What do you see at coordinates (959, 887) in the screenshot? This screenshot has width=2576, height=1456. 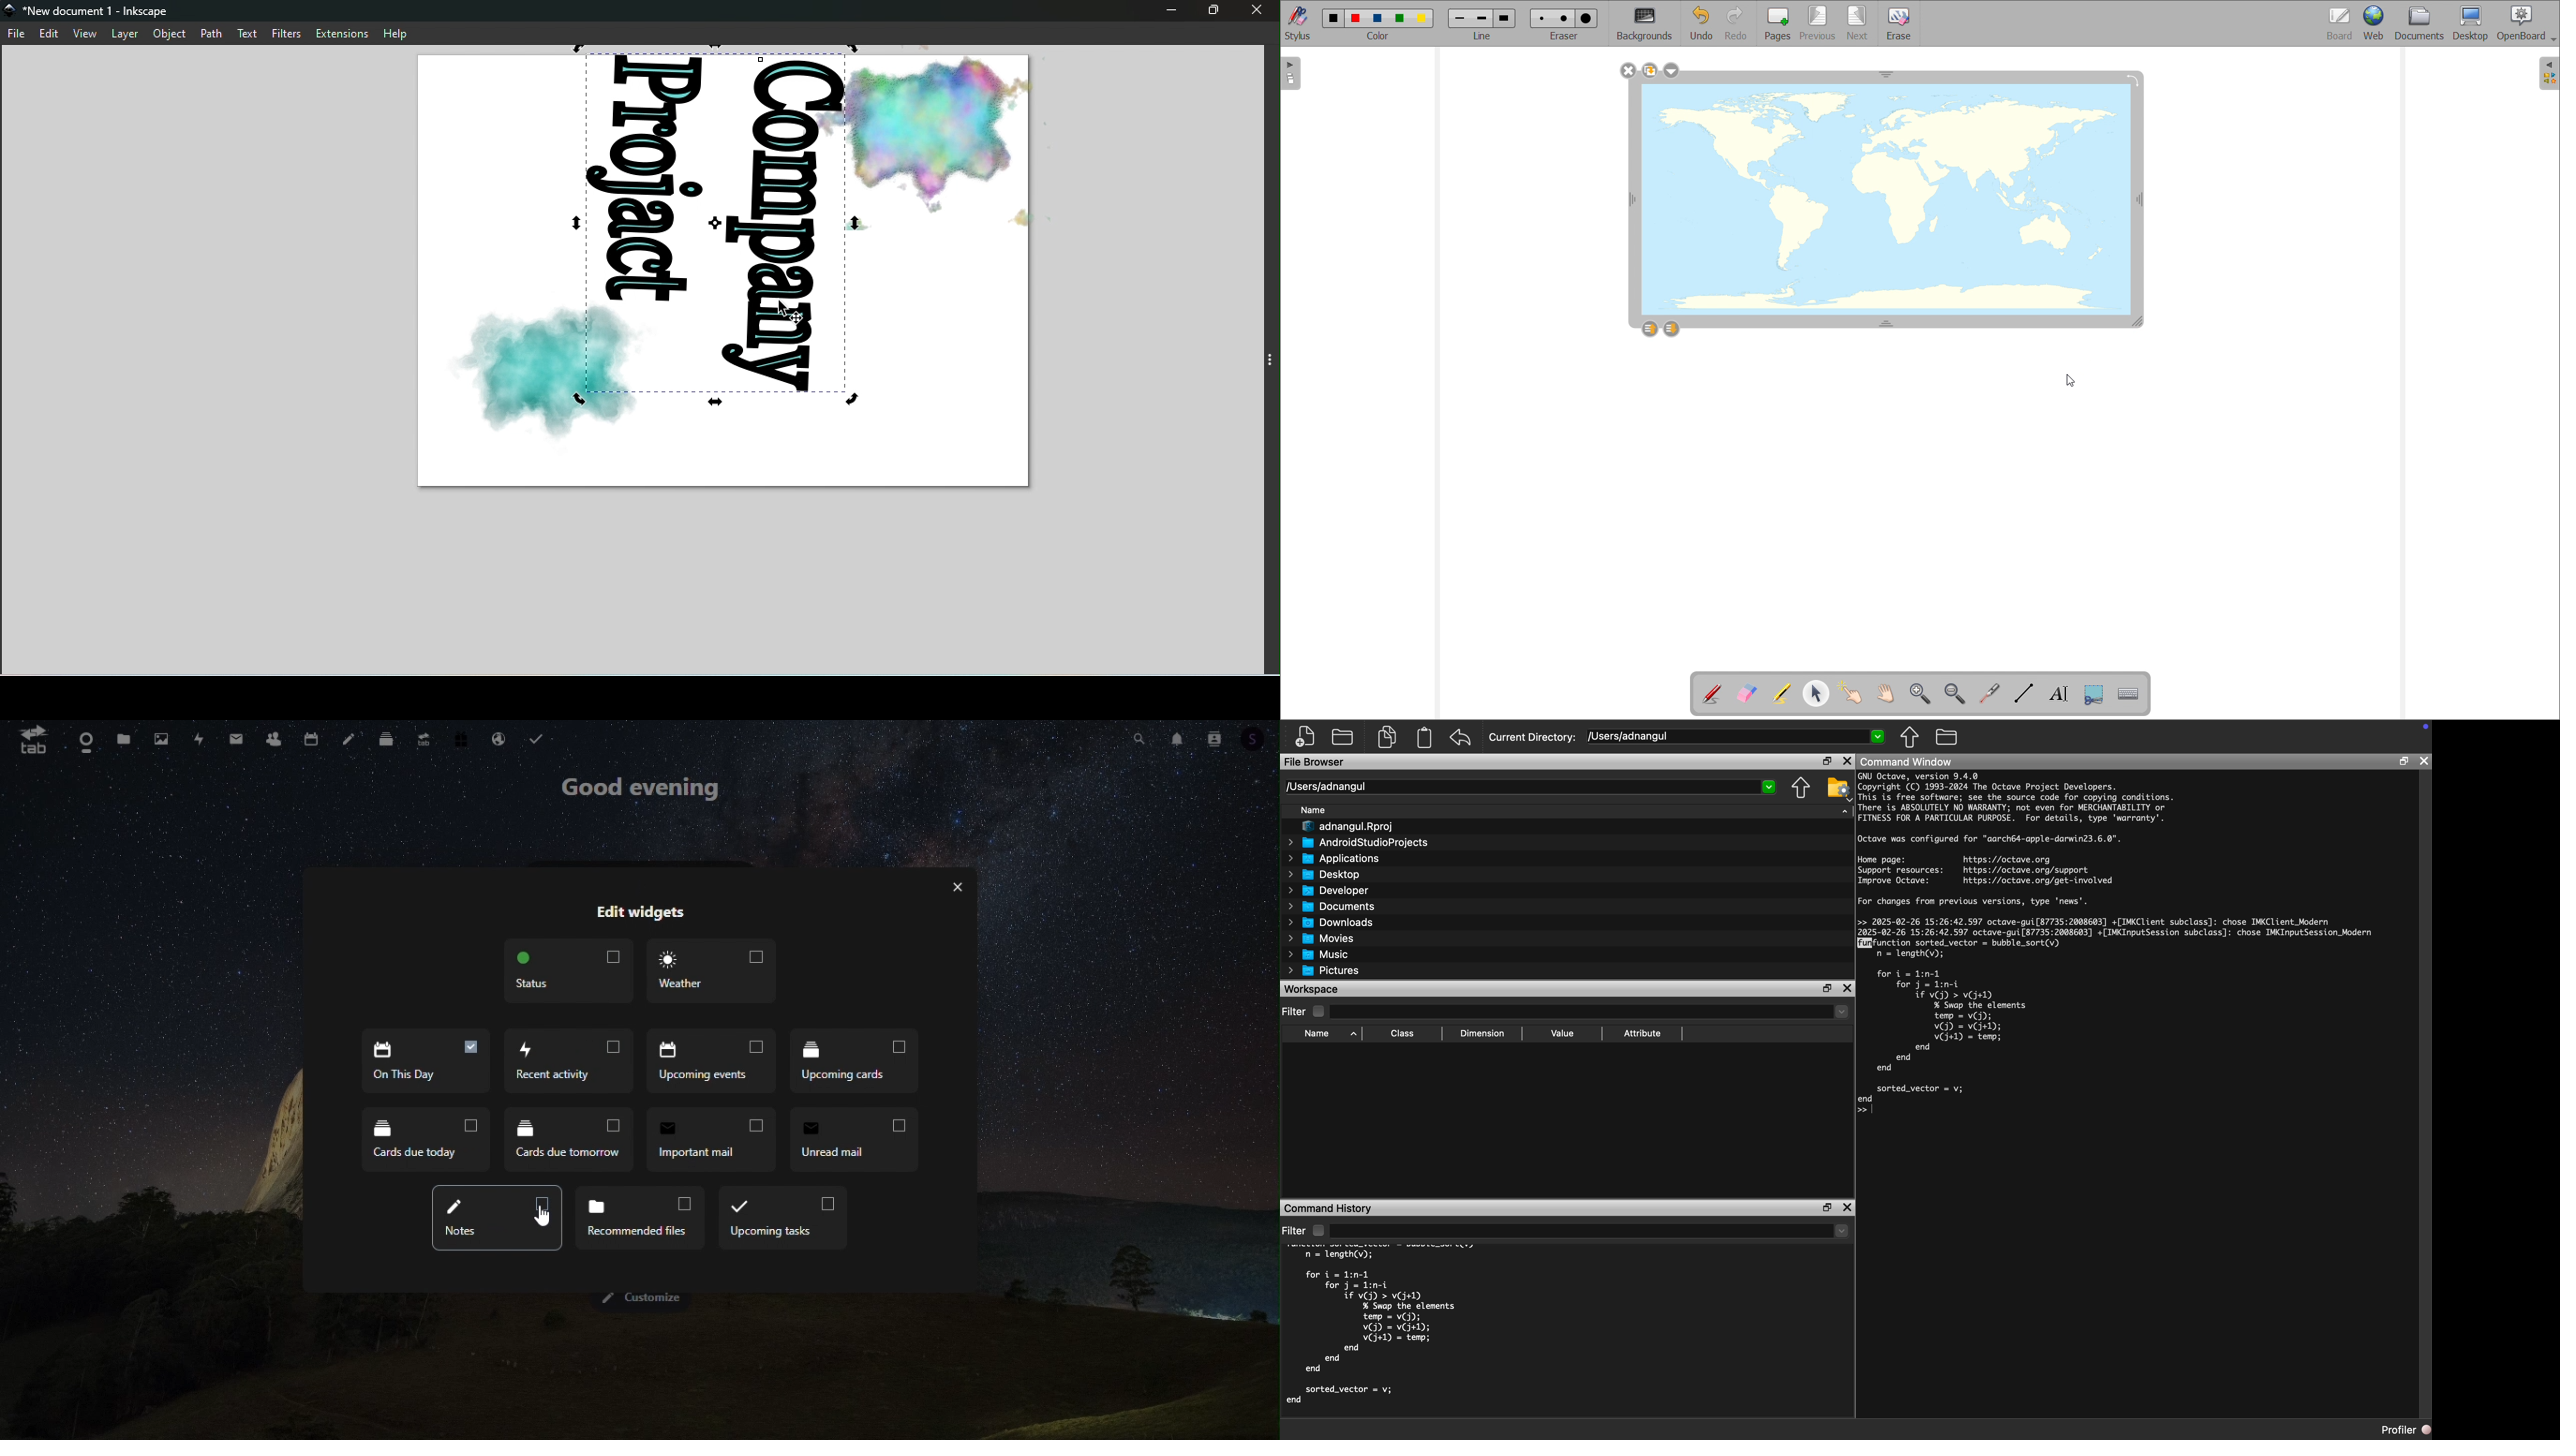 I see `Close` at bounding box center [959, 887].